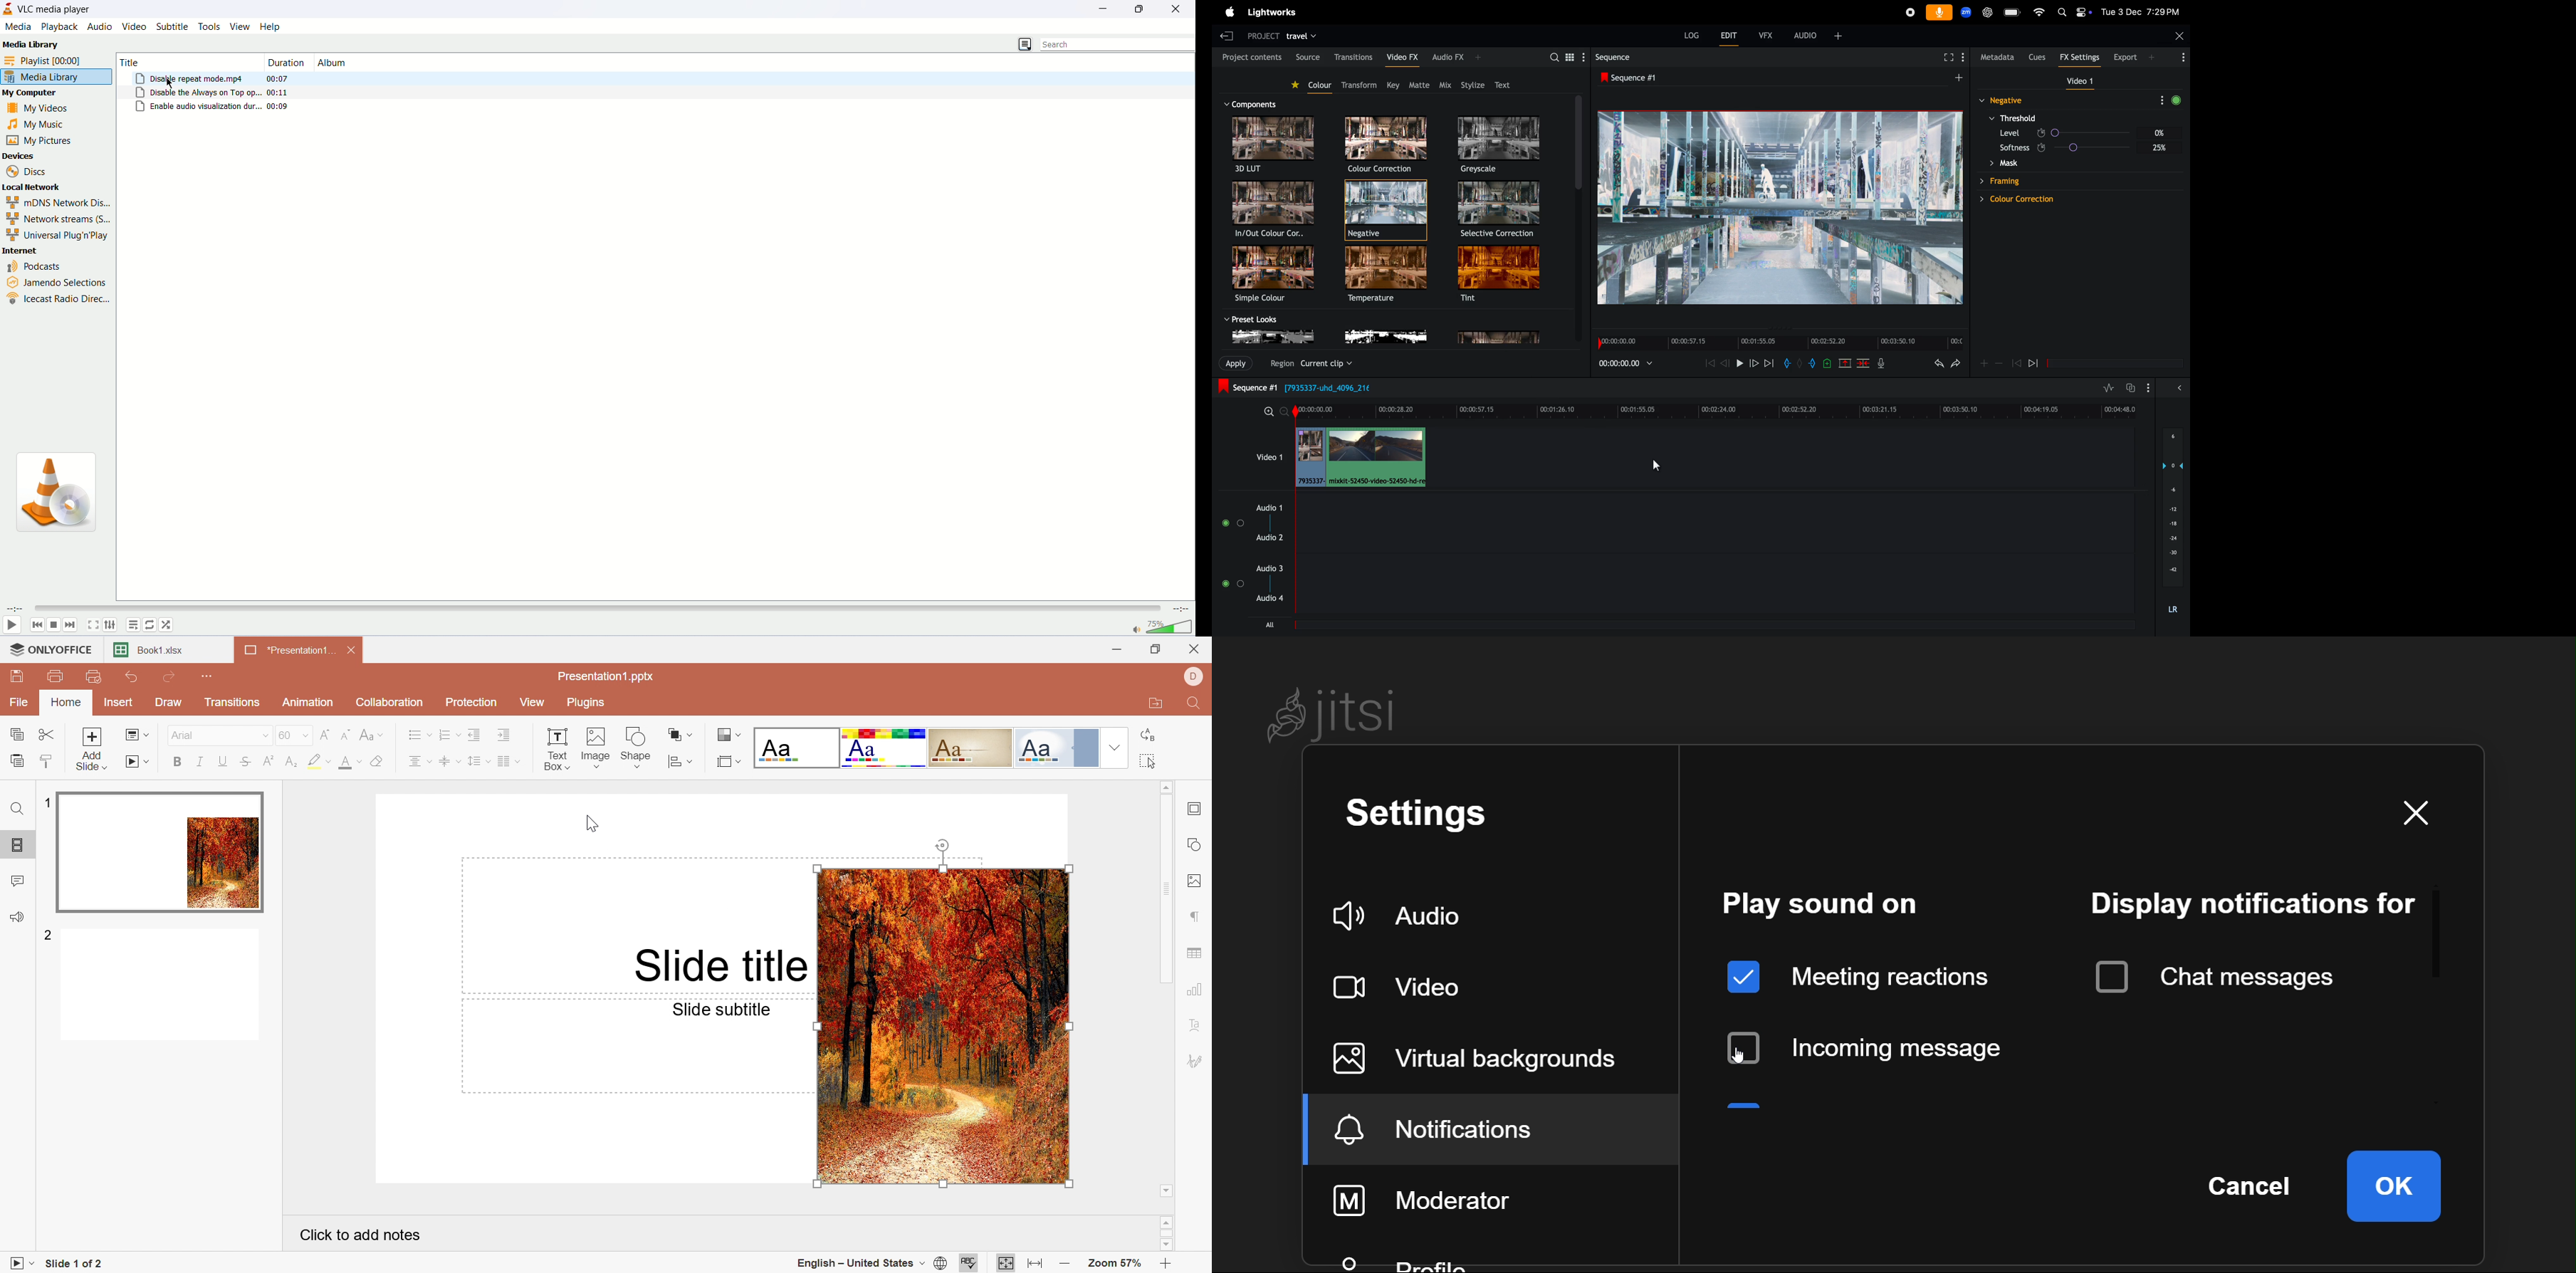  I want to click on help, so click(272, 27).